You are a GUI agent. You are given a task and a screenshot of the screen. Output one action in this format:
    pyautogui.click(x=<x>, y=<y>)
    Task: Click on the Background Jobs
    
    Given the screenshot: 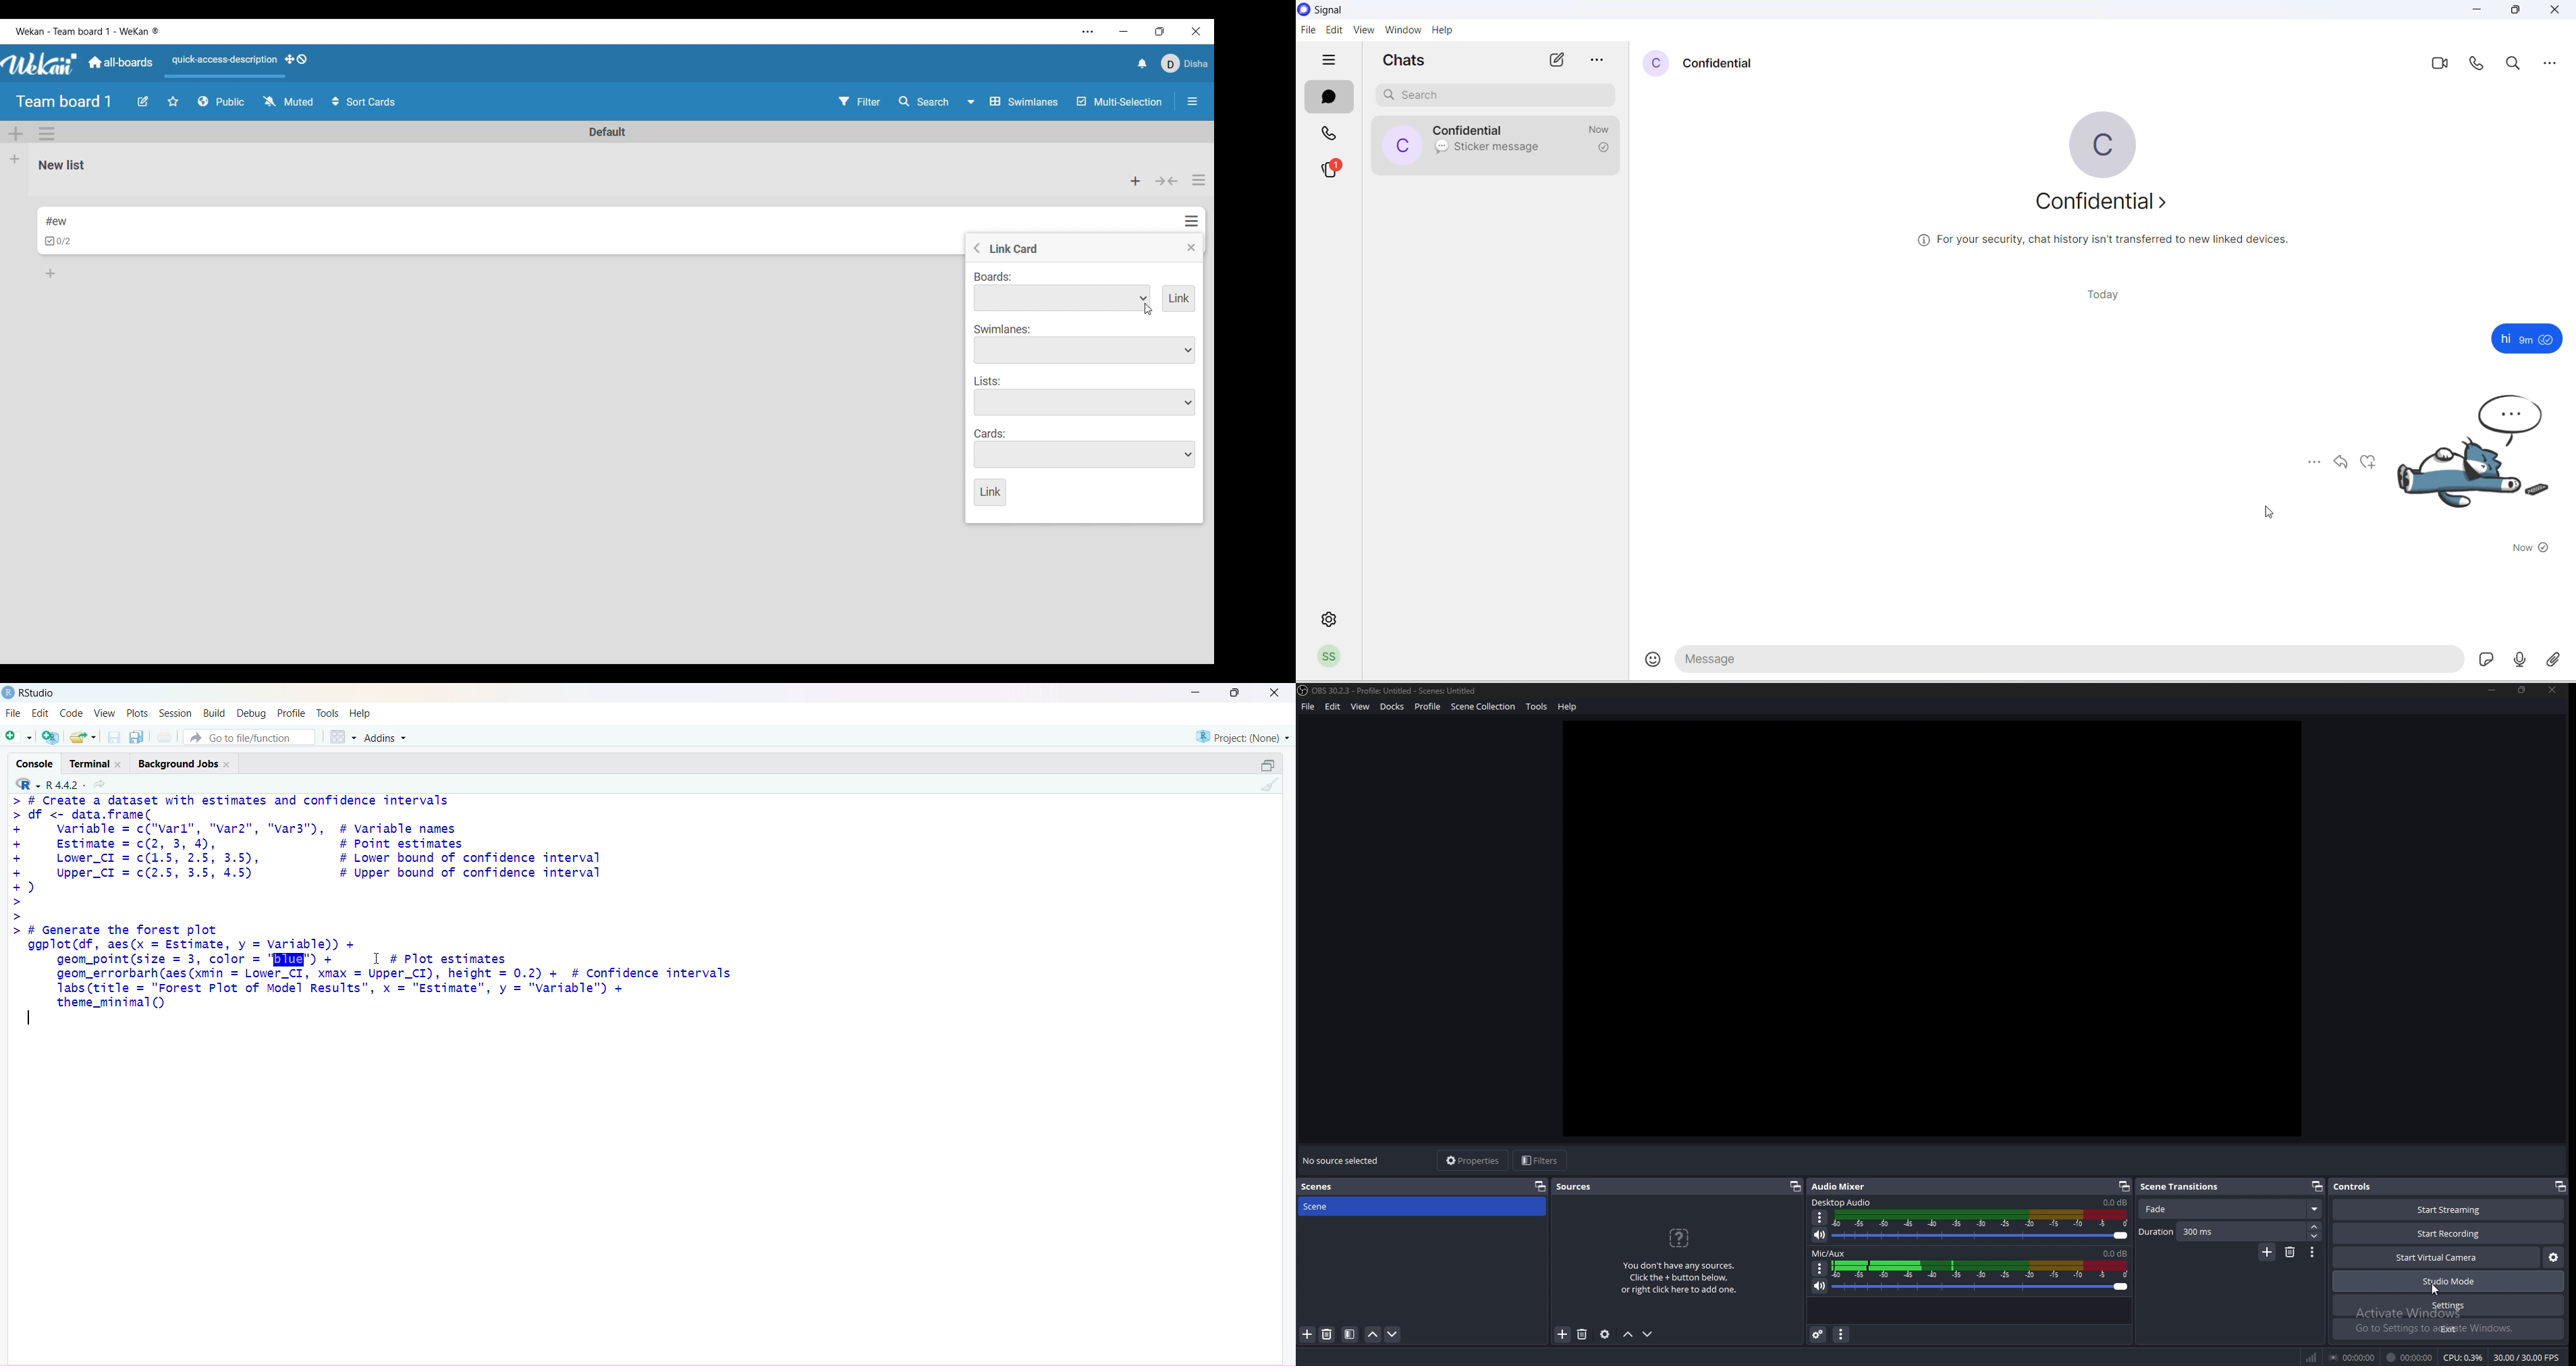 What is the action you would take?
    pyautogui.click(x=185, y=763)
    